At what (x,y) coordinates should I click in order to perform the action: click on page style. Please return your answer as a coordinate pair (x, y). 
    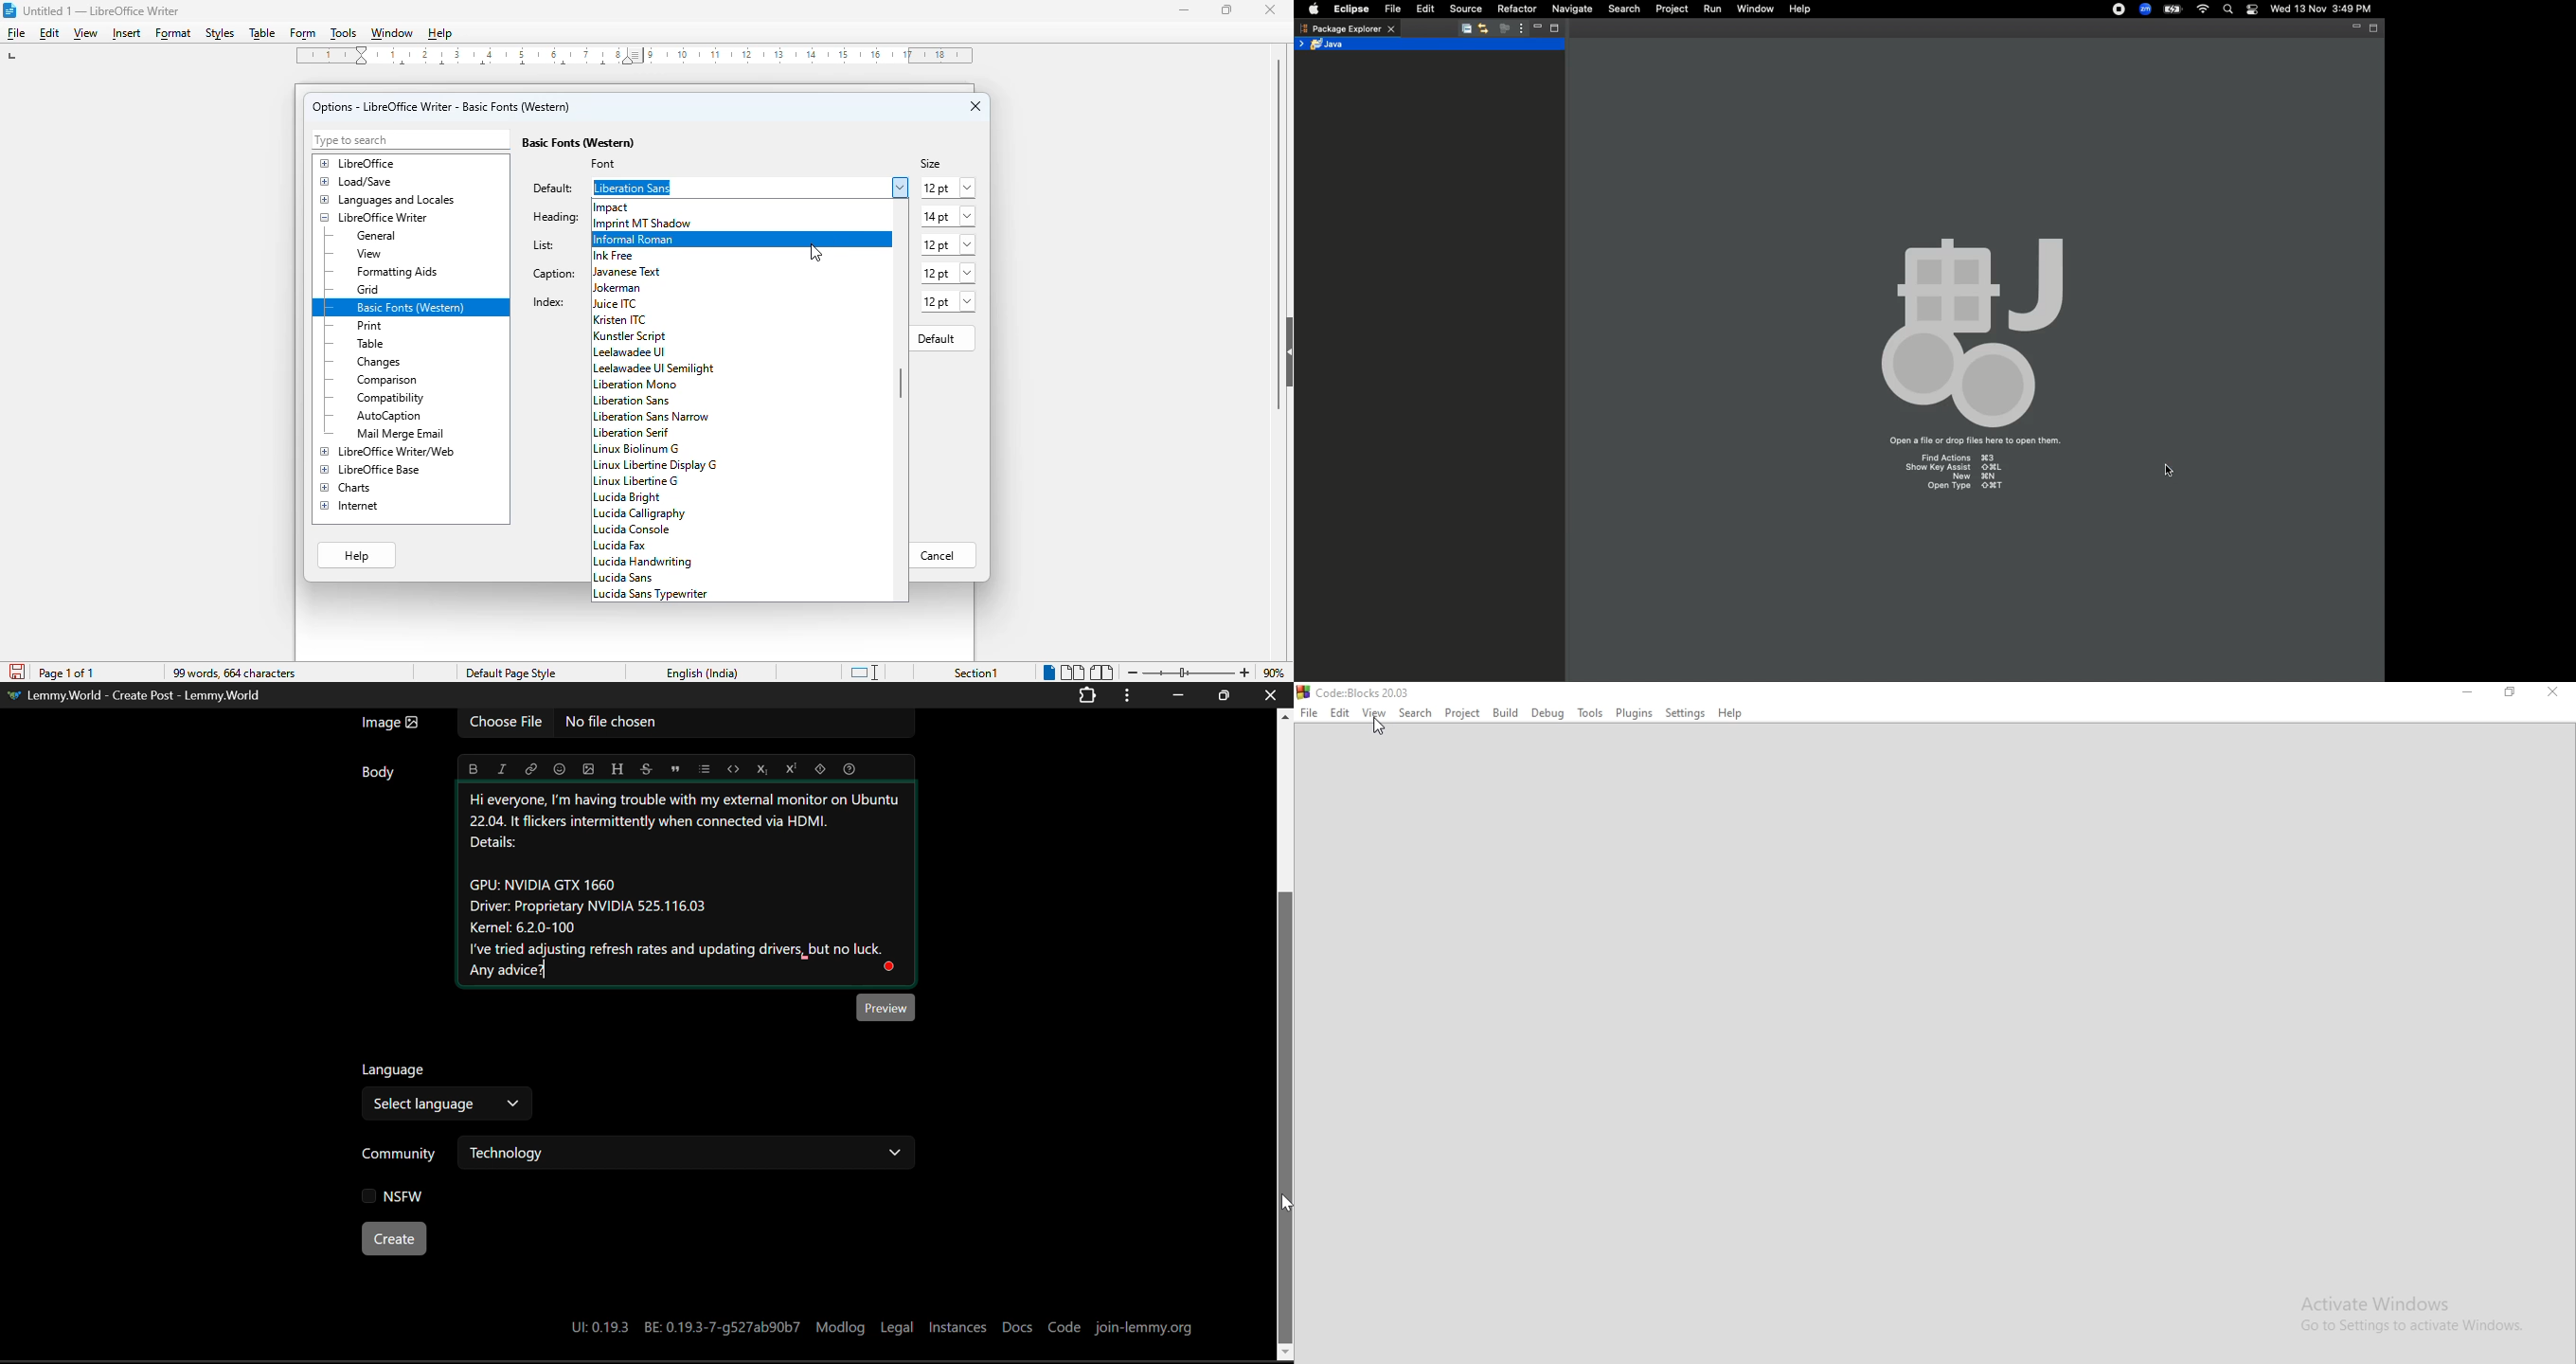
    Looking at the image, I should click on (511, 673).